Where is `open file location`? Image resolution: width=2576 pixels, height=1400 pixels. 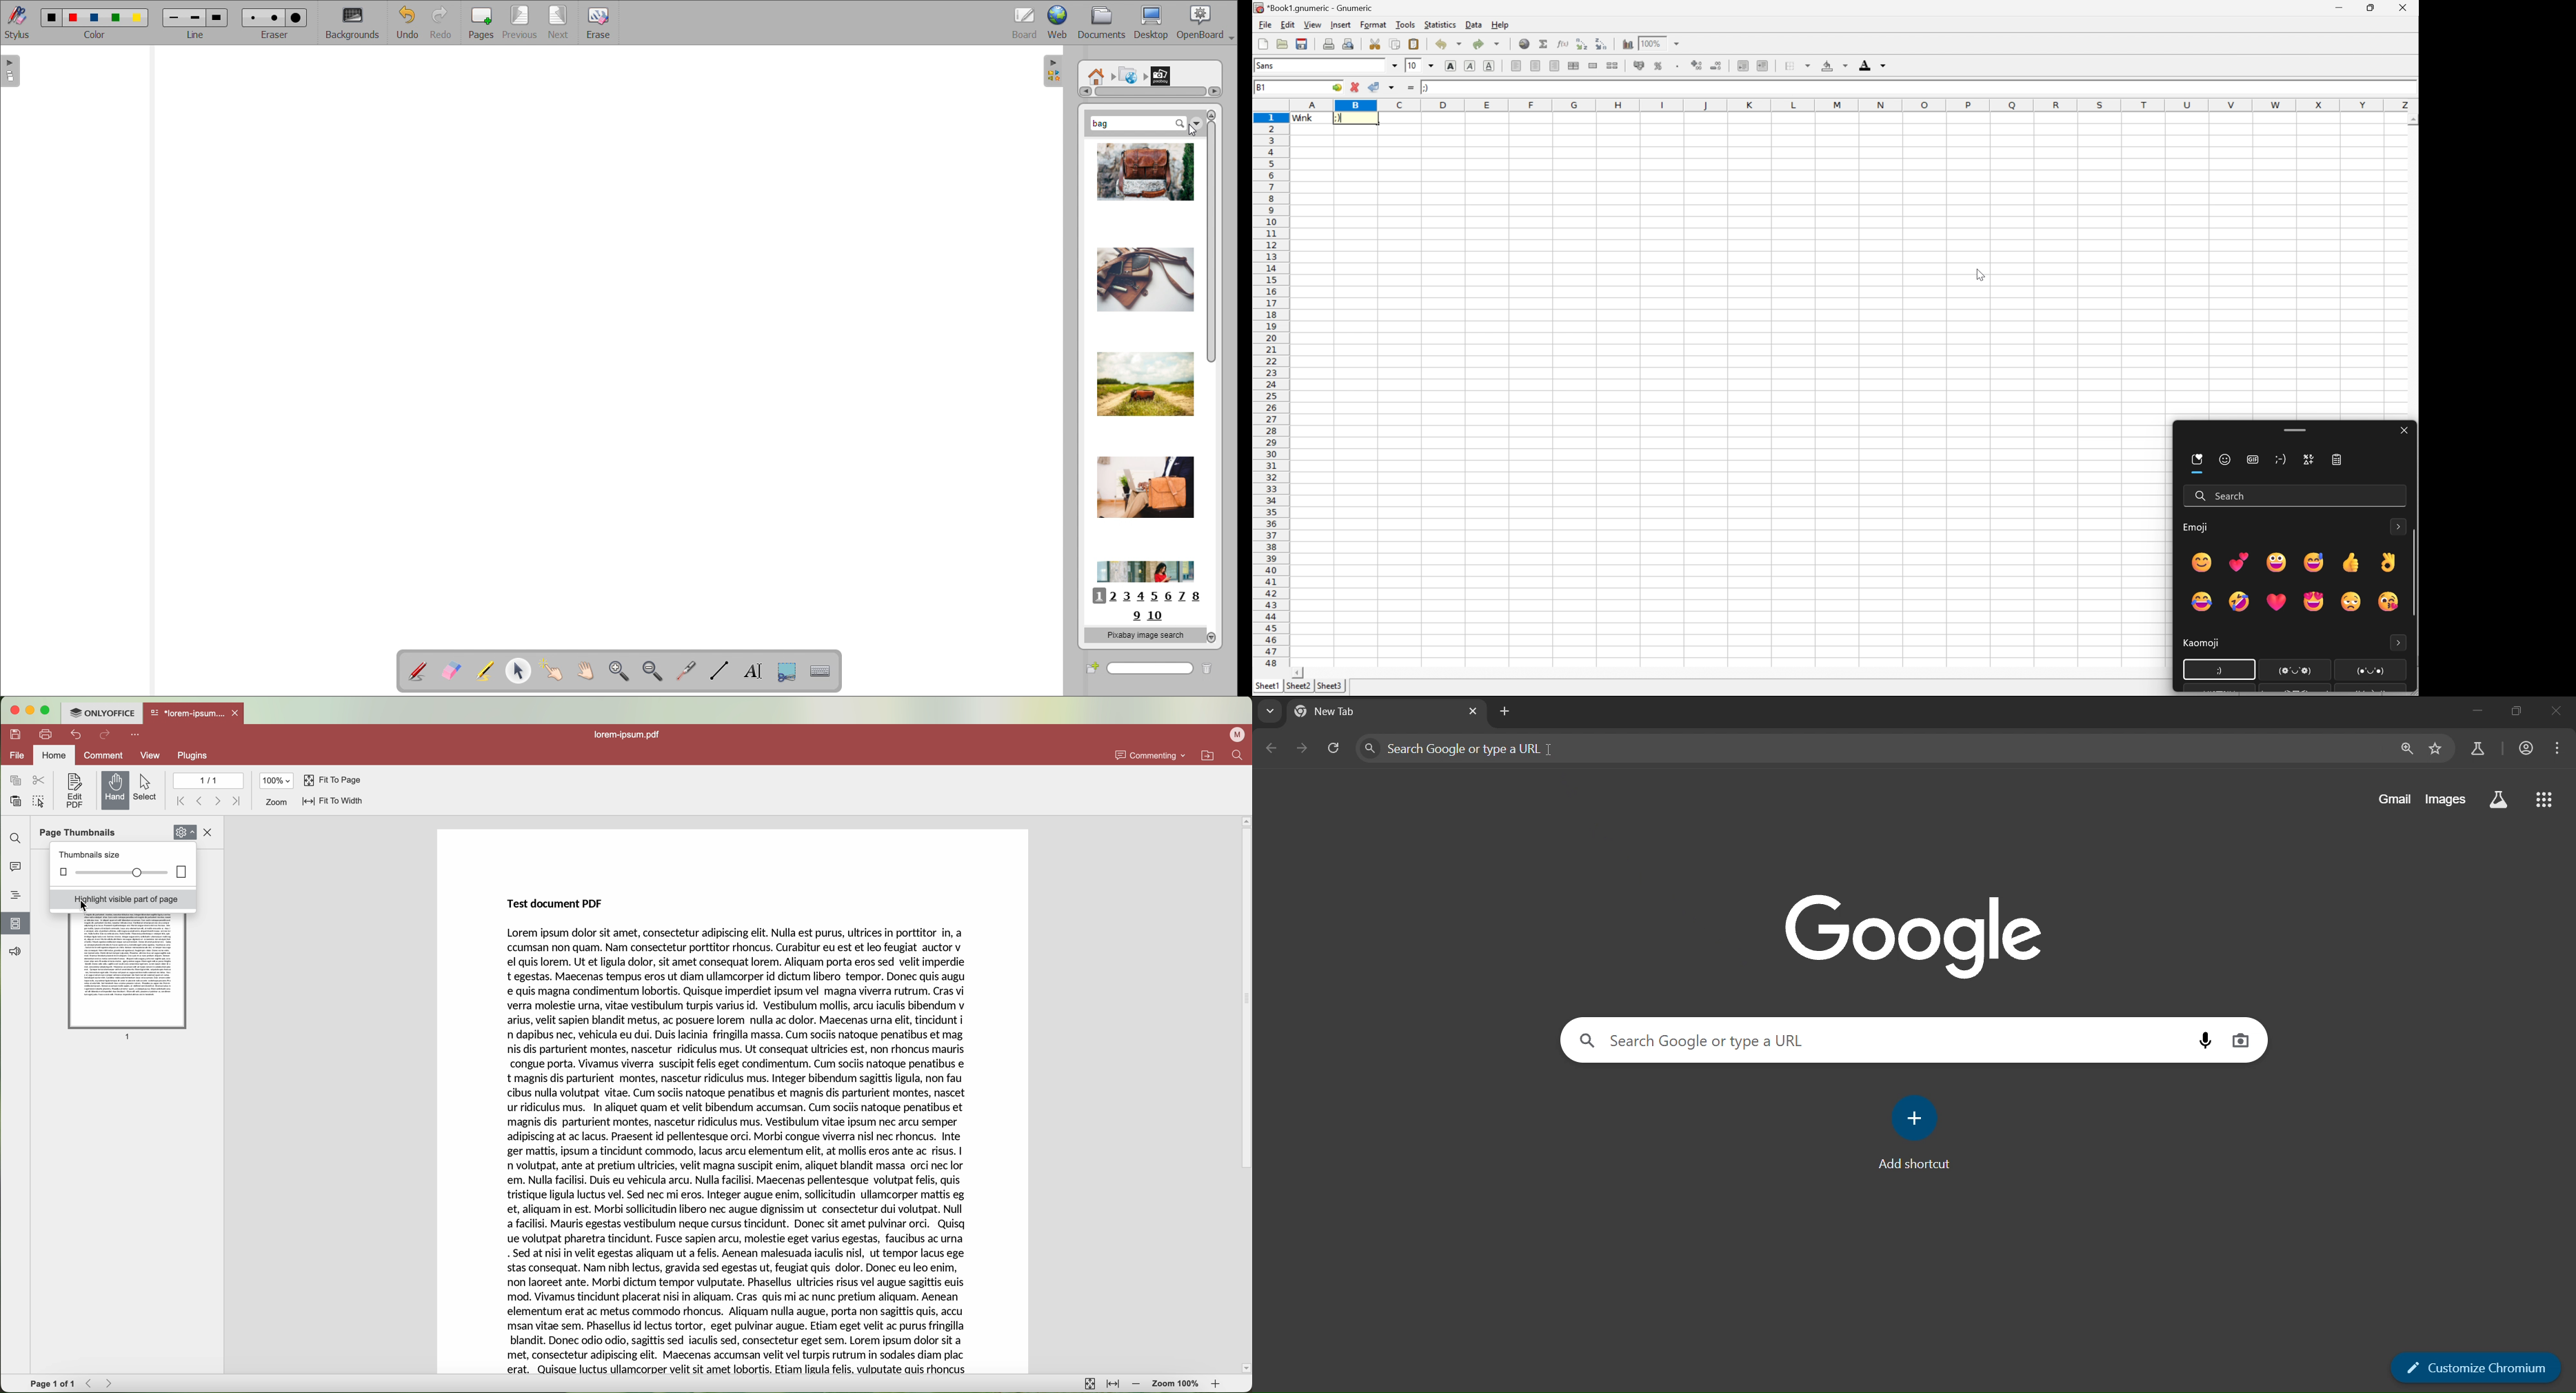 open file location is located at coordinates (1208, 755).